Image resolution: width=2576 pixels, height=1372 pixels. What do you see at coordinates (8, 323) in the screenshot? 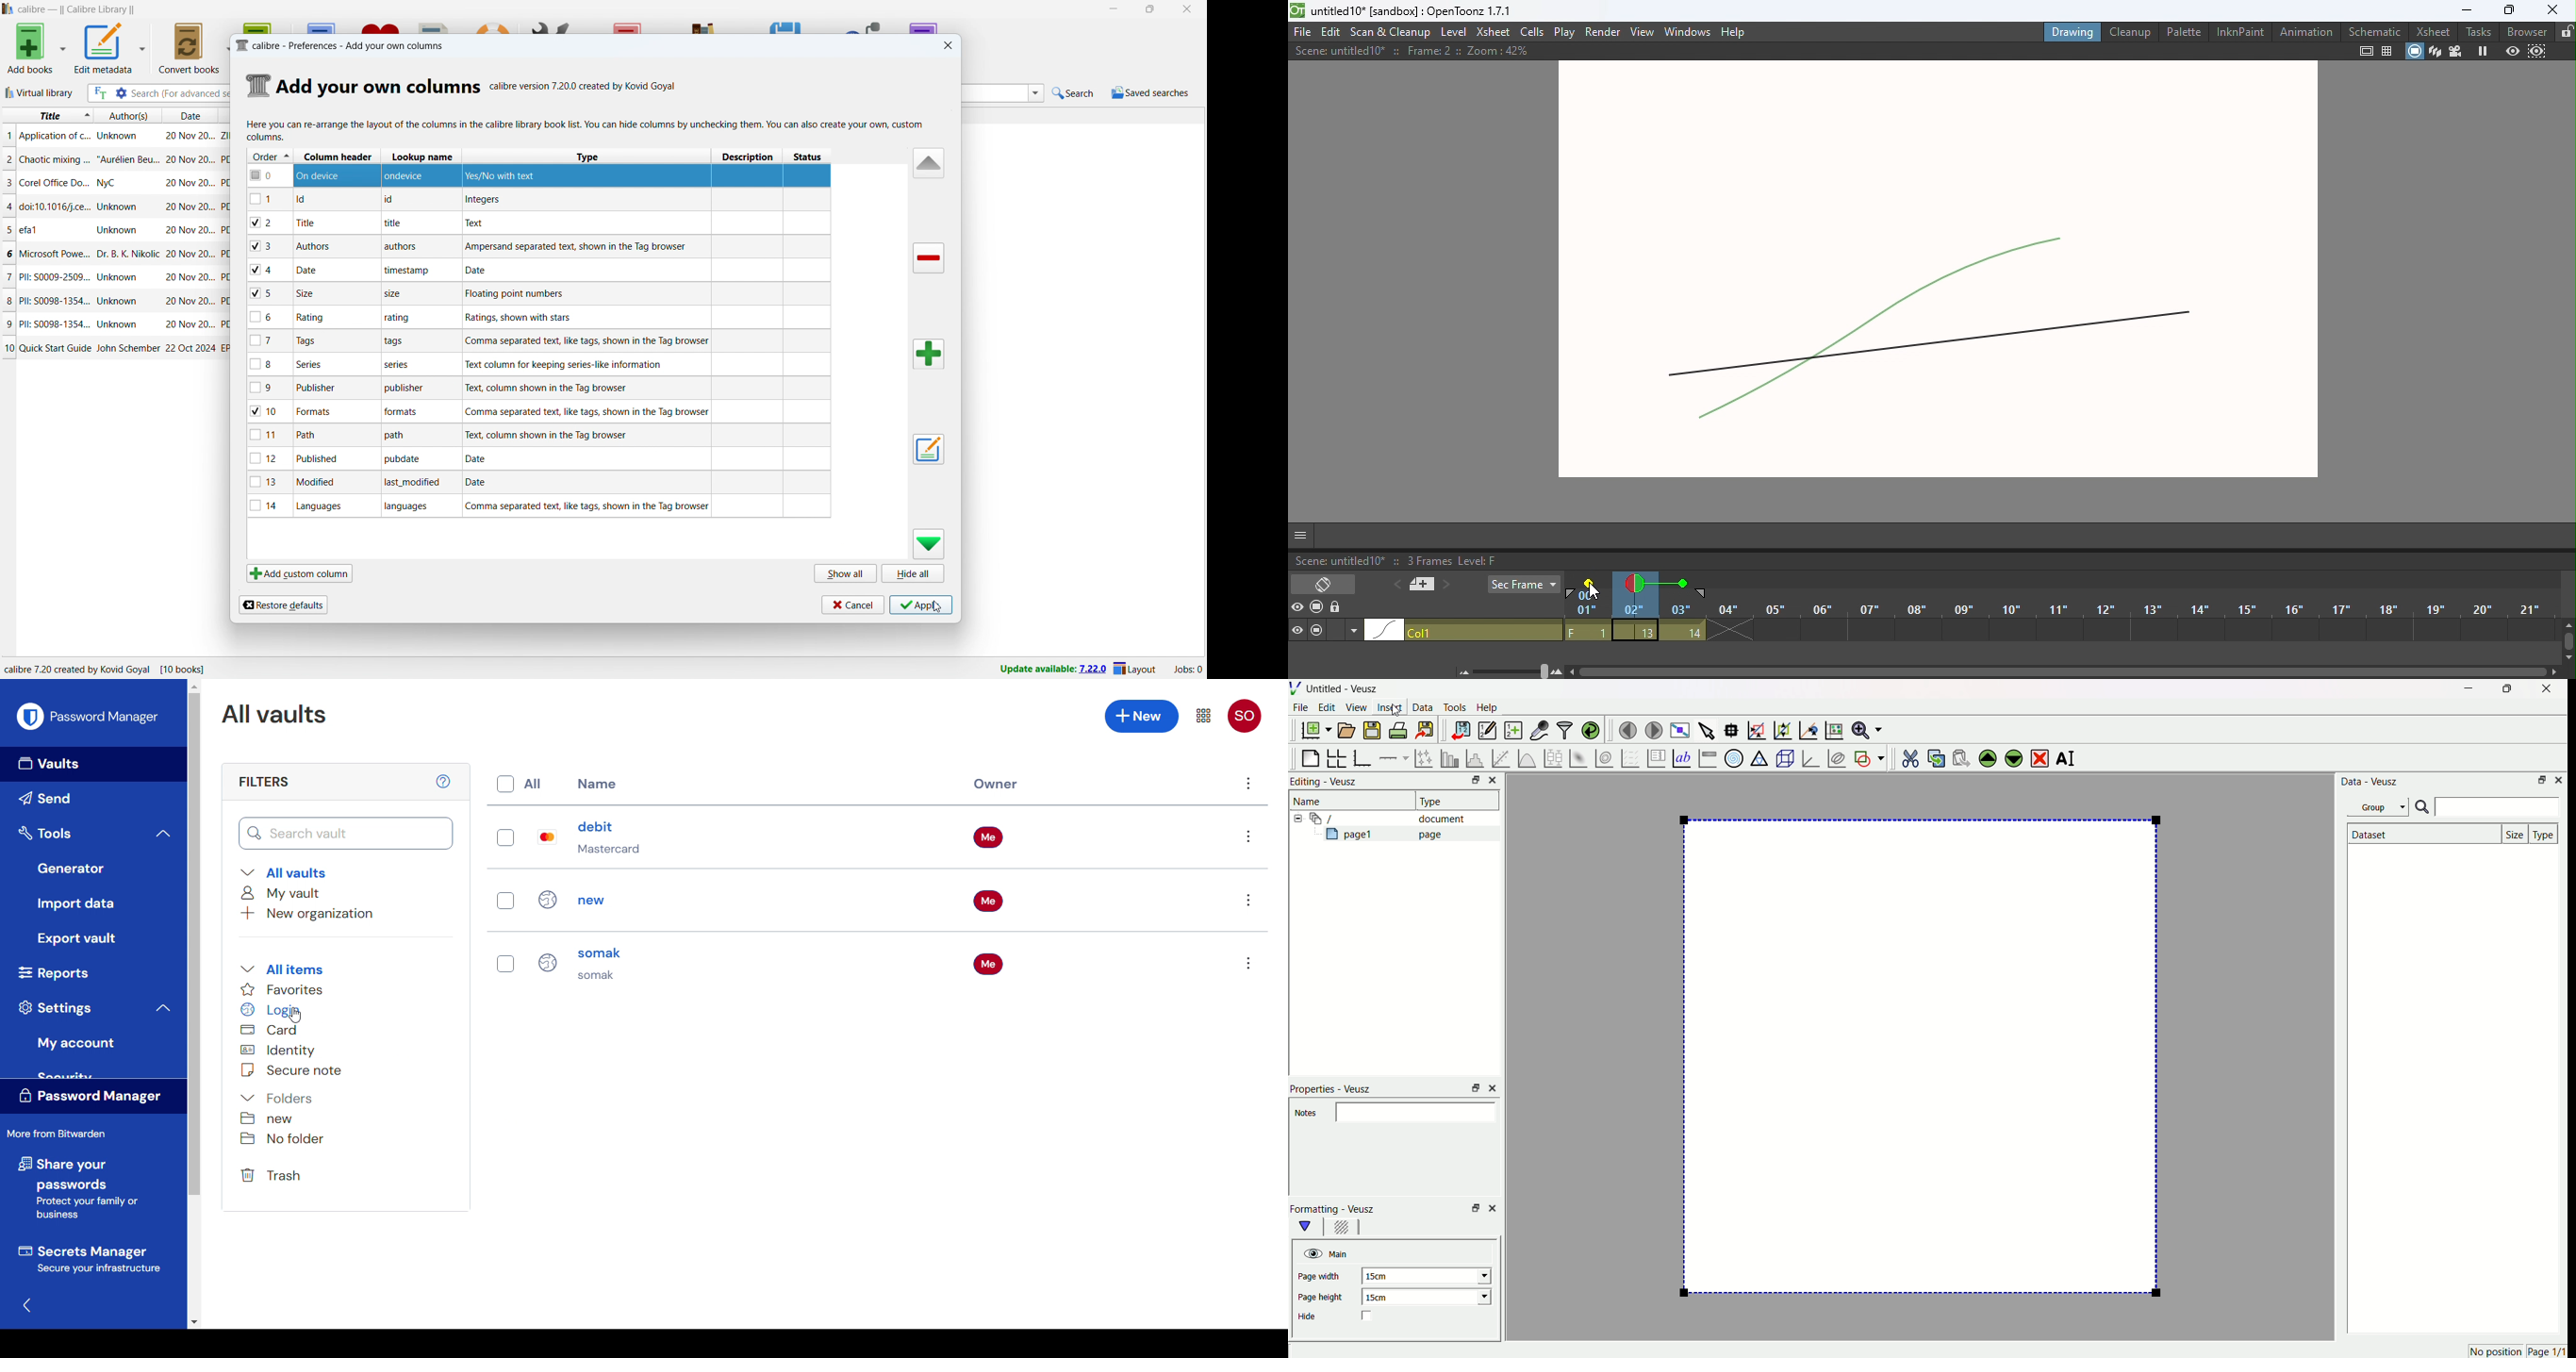
I see `9` at bounding box center [8, 323].